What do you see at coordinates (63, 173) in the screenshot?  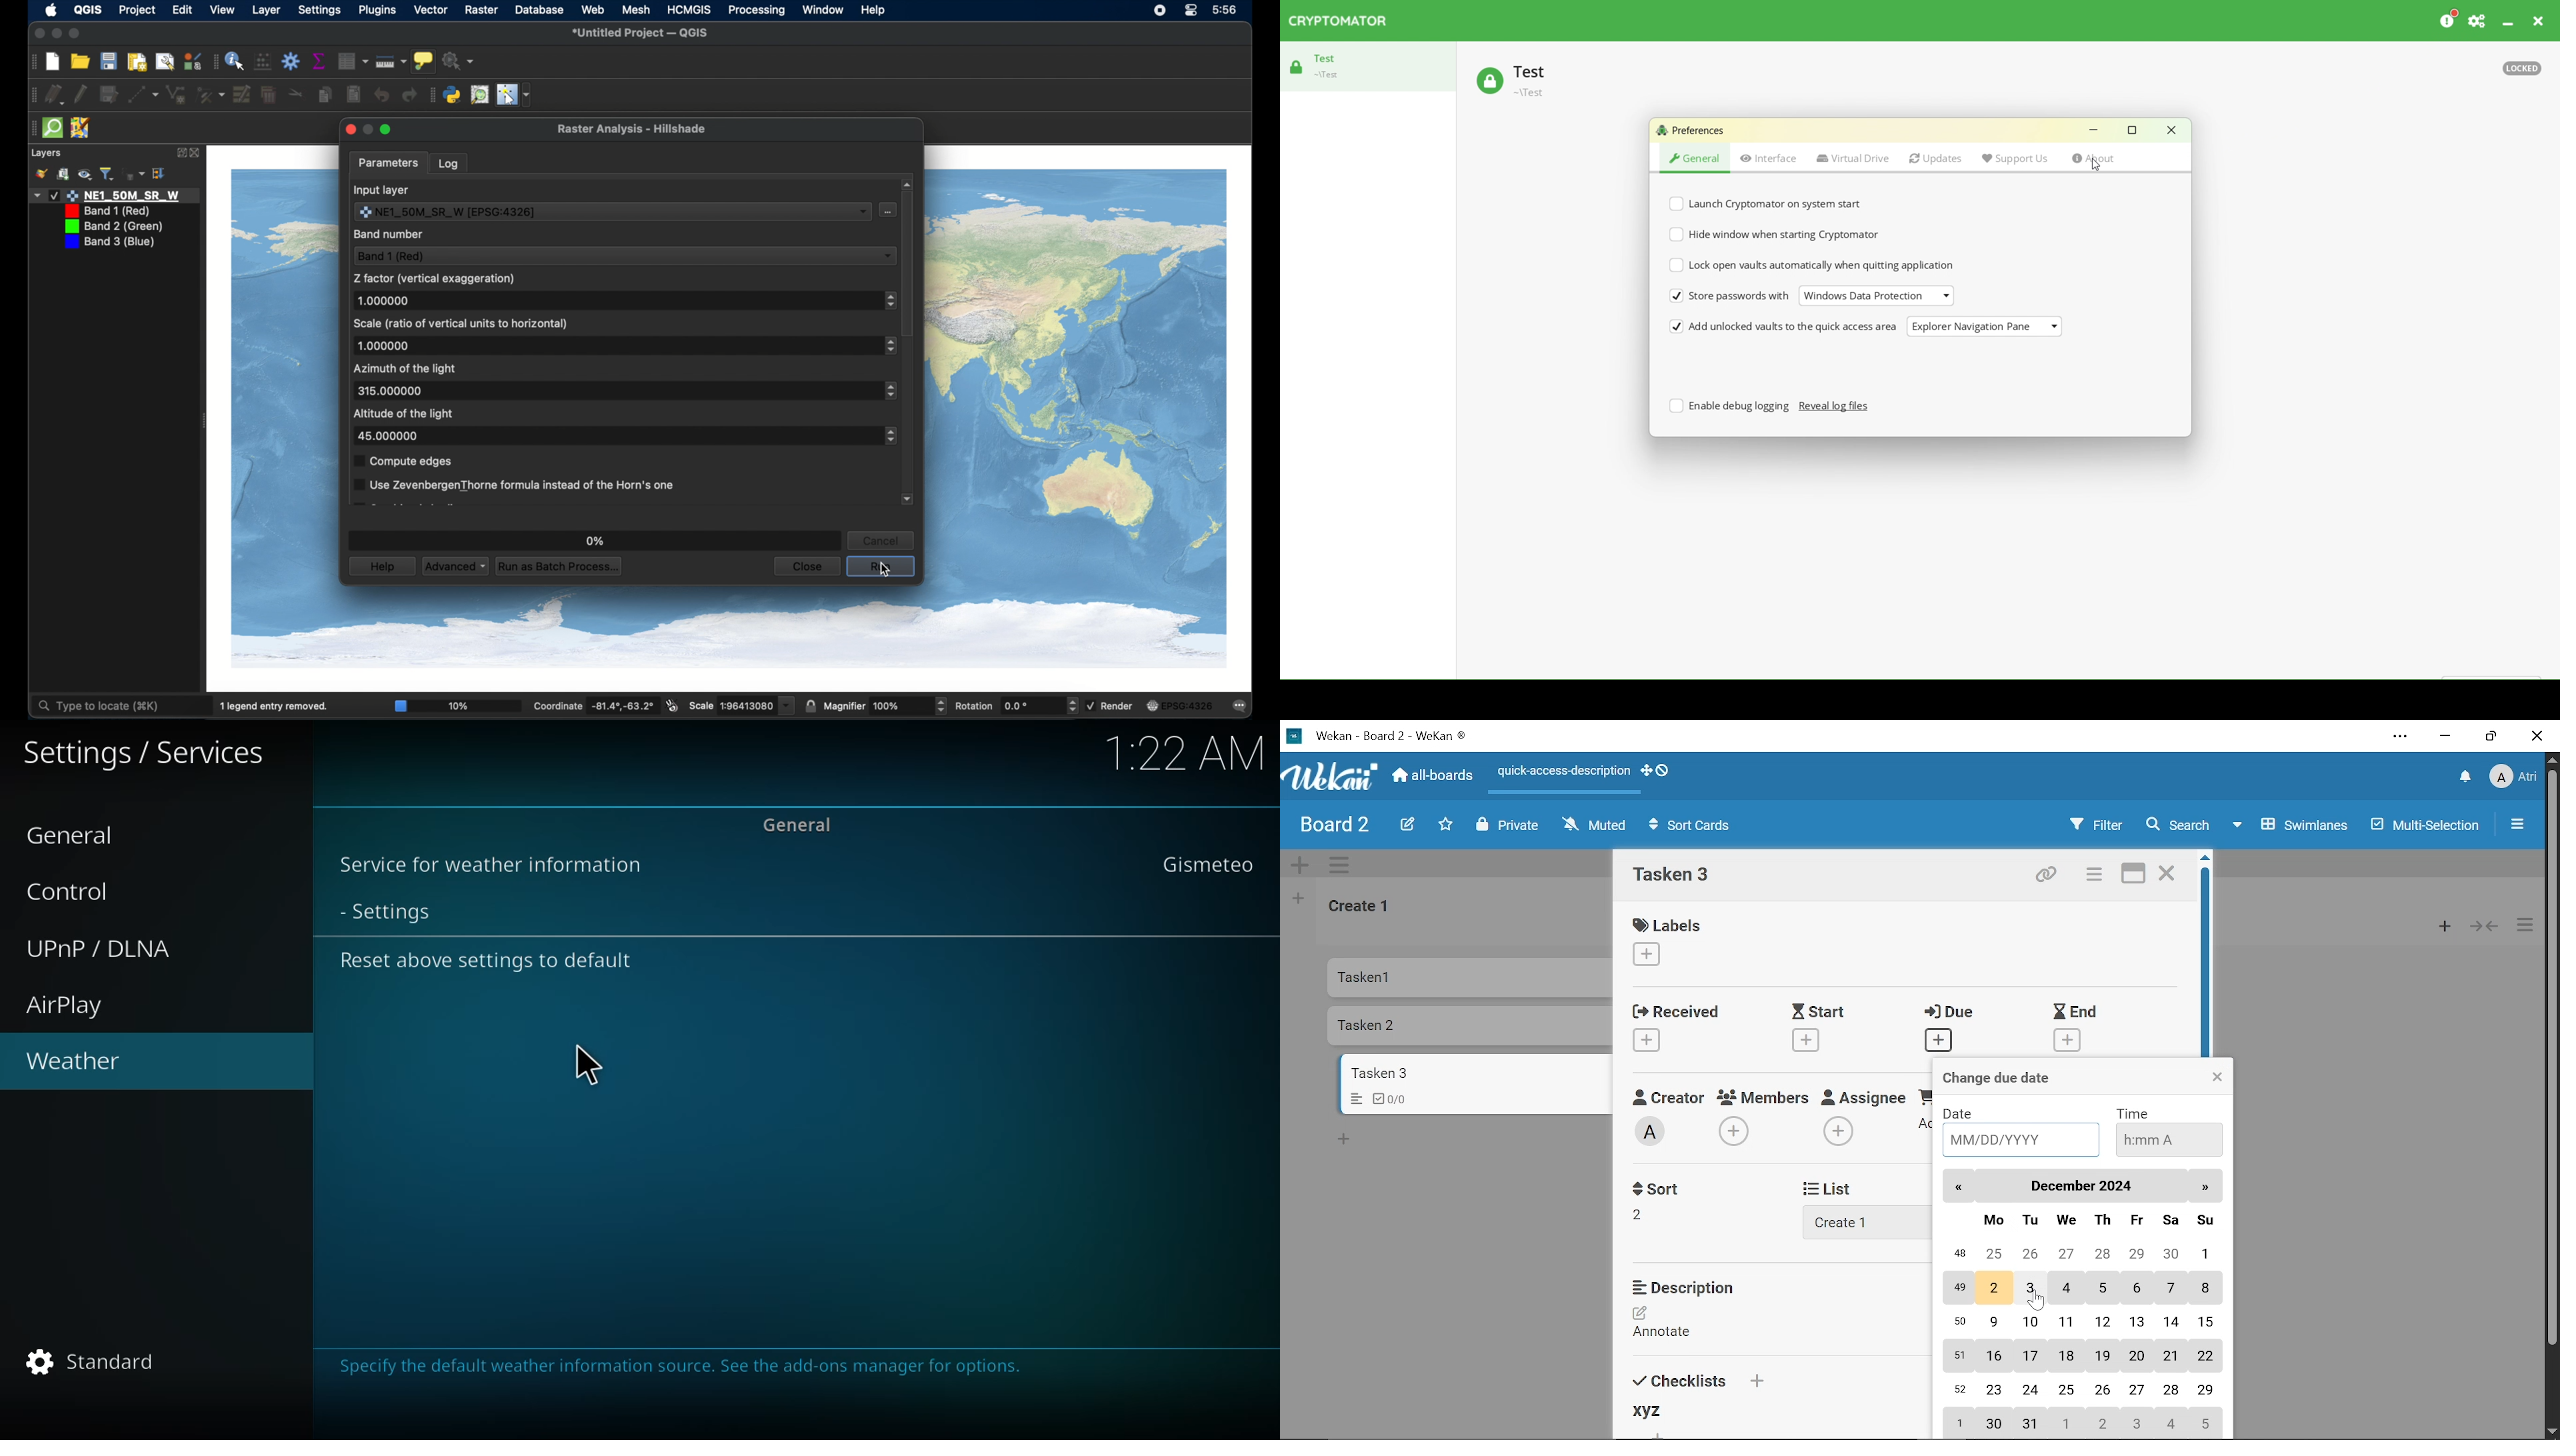 I see `add group` at bounding box center [63, 173].